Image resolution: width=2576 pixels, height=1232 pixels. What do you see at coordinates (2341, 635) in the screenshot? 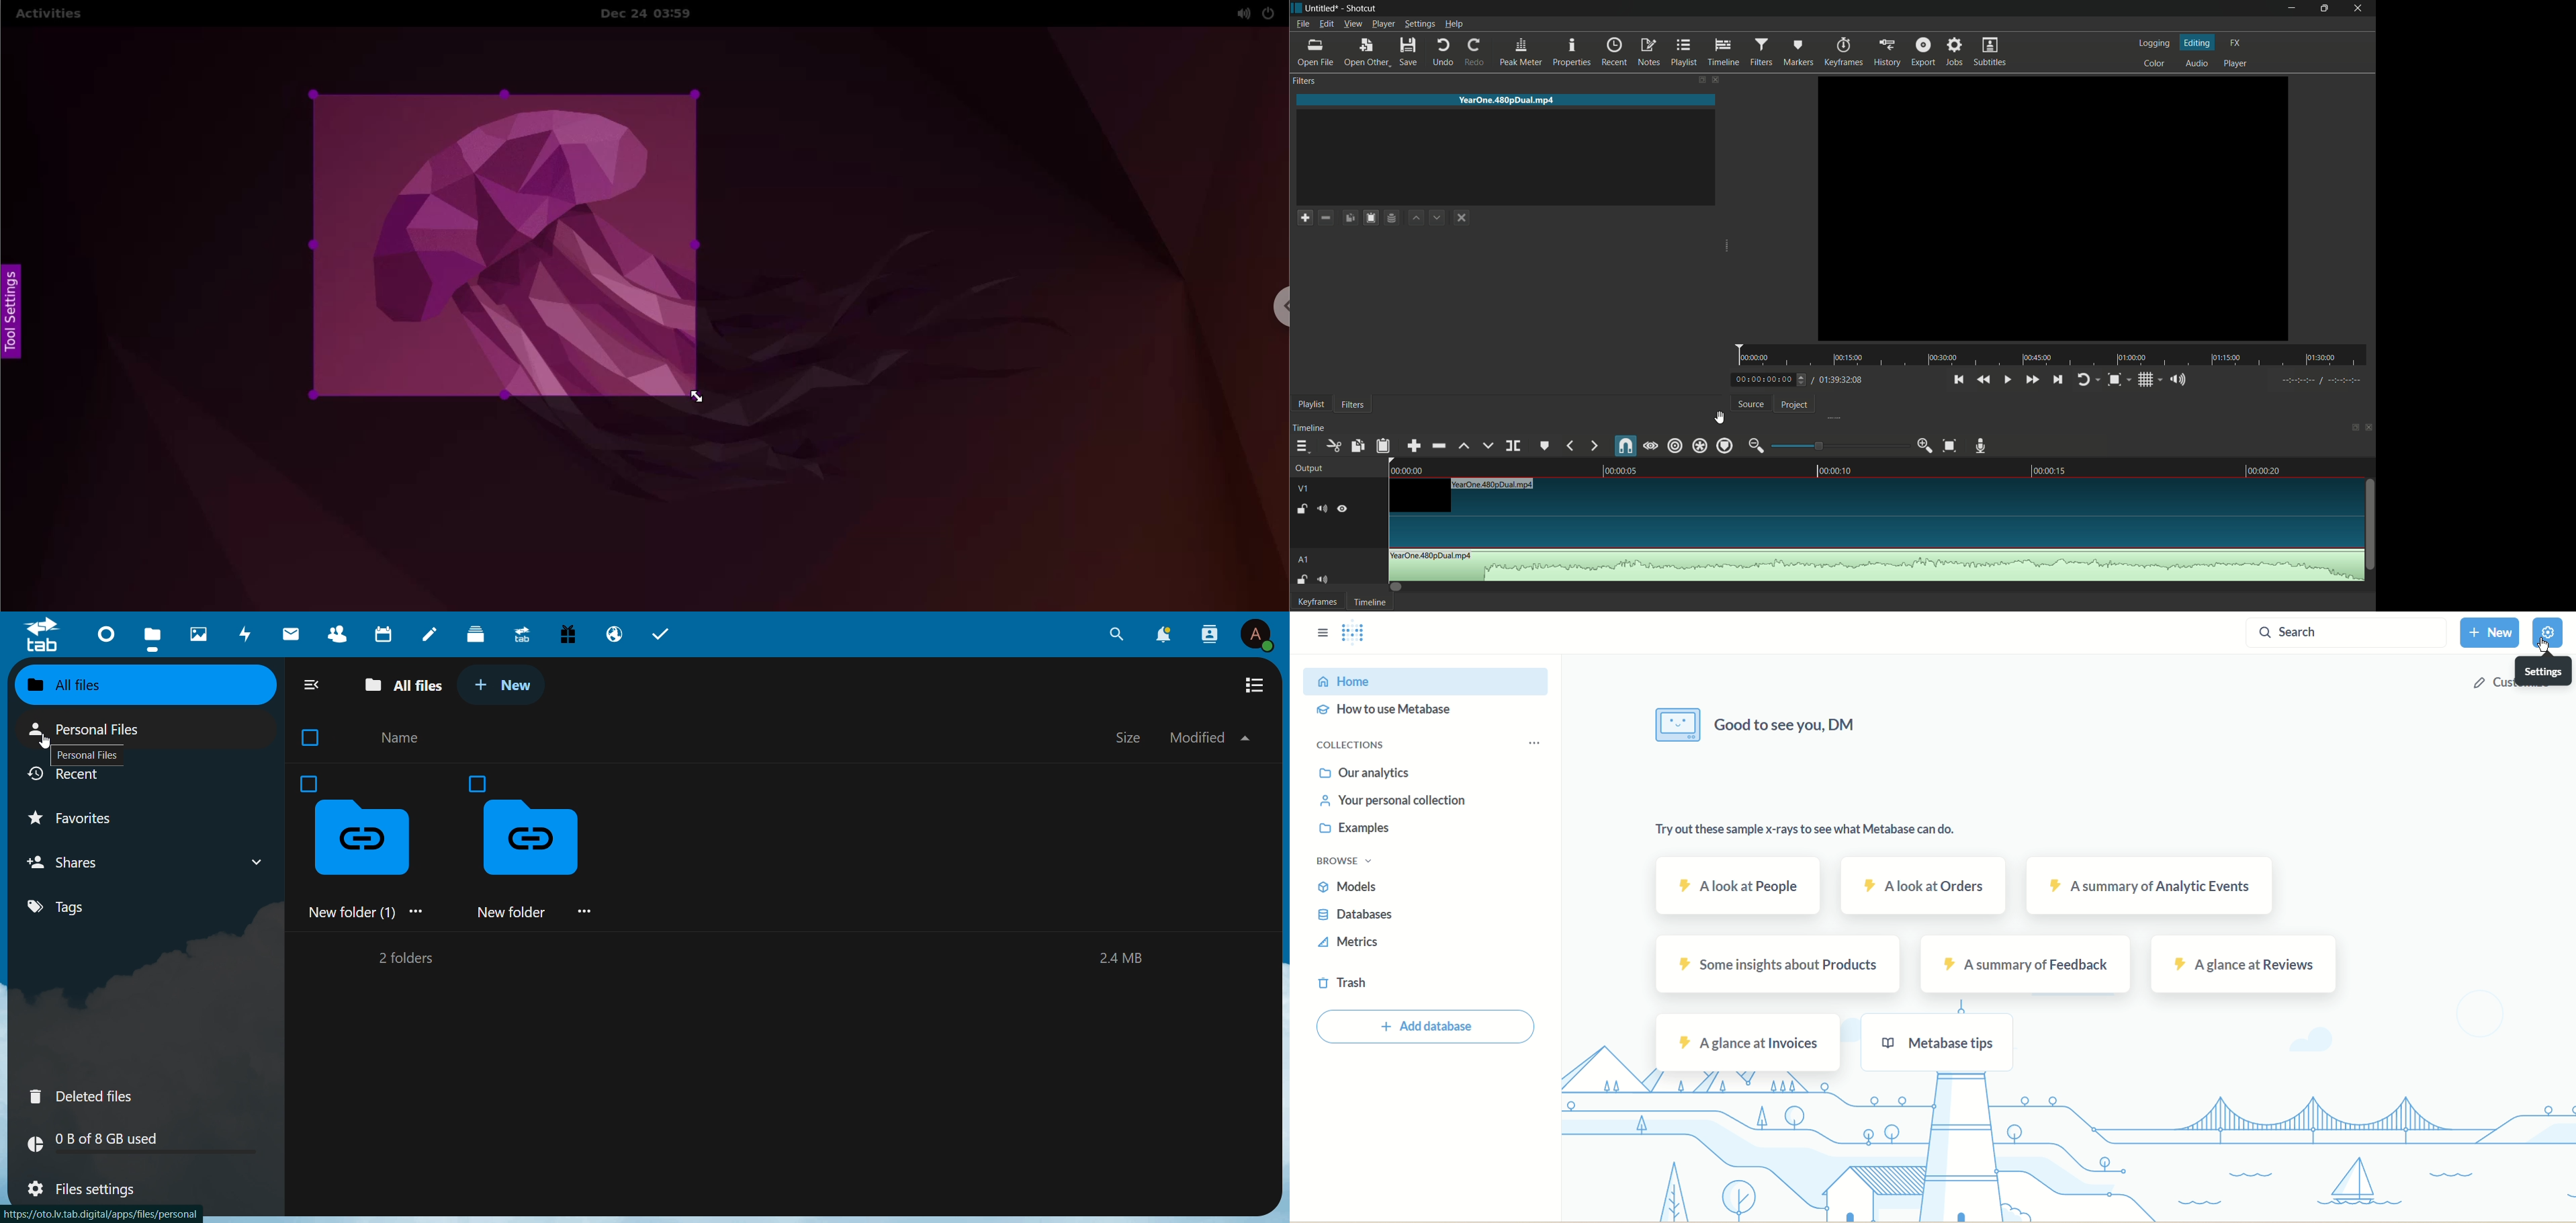
I see `search` at bounding box center [2341, 635].